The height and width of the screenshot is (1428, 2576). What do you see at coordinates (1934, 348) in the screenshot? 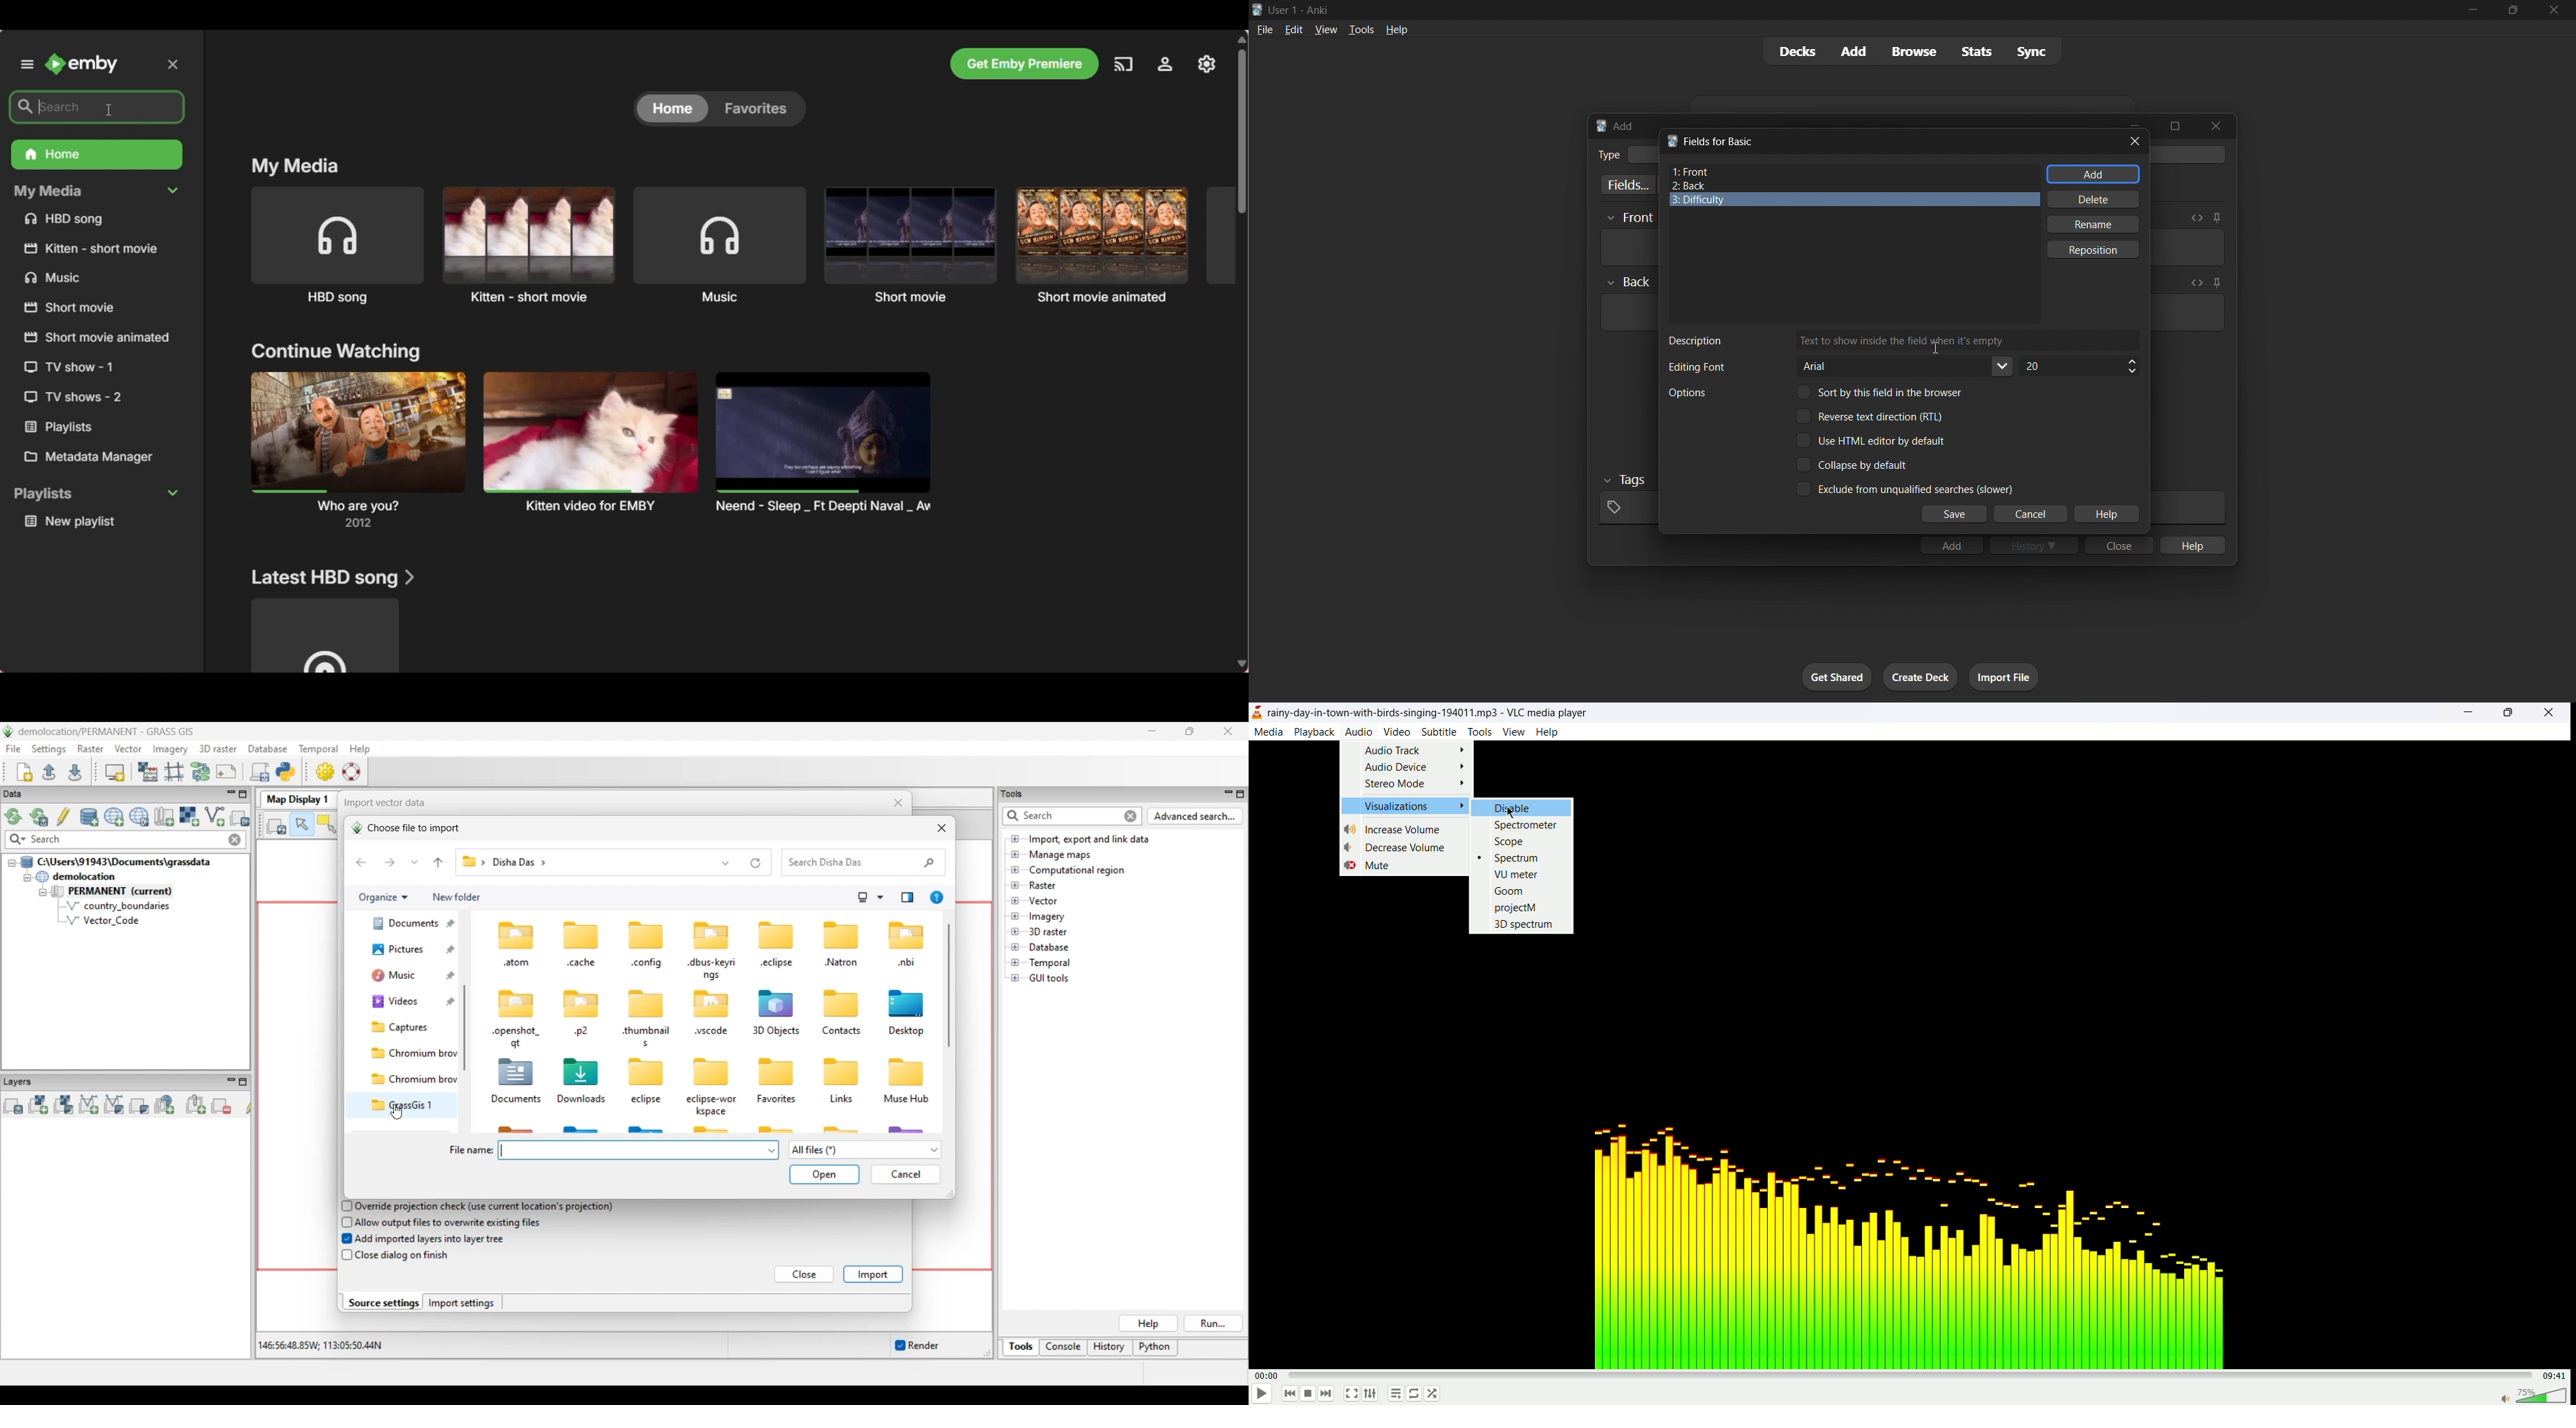
I see `Cursor` at bounding box center [1934, 348].